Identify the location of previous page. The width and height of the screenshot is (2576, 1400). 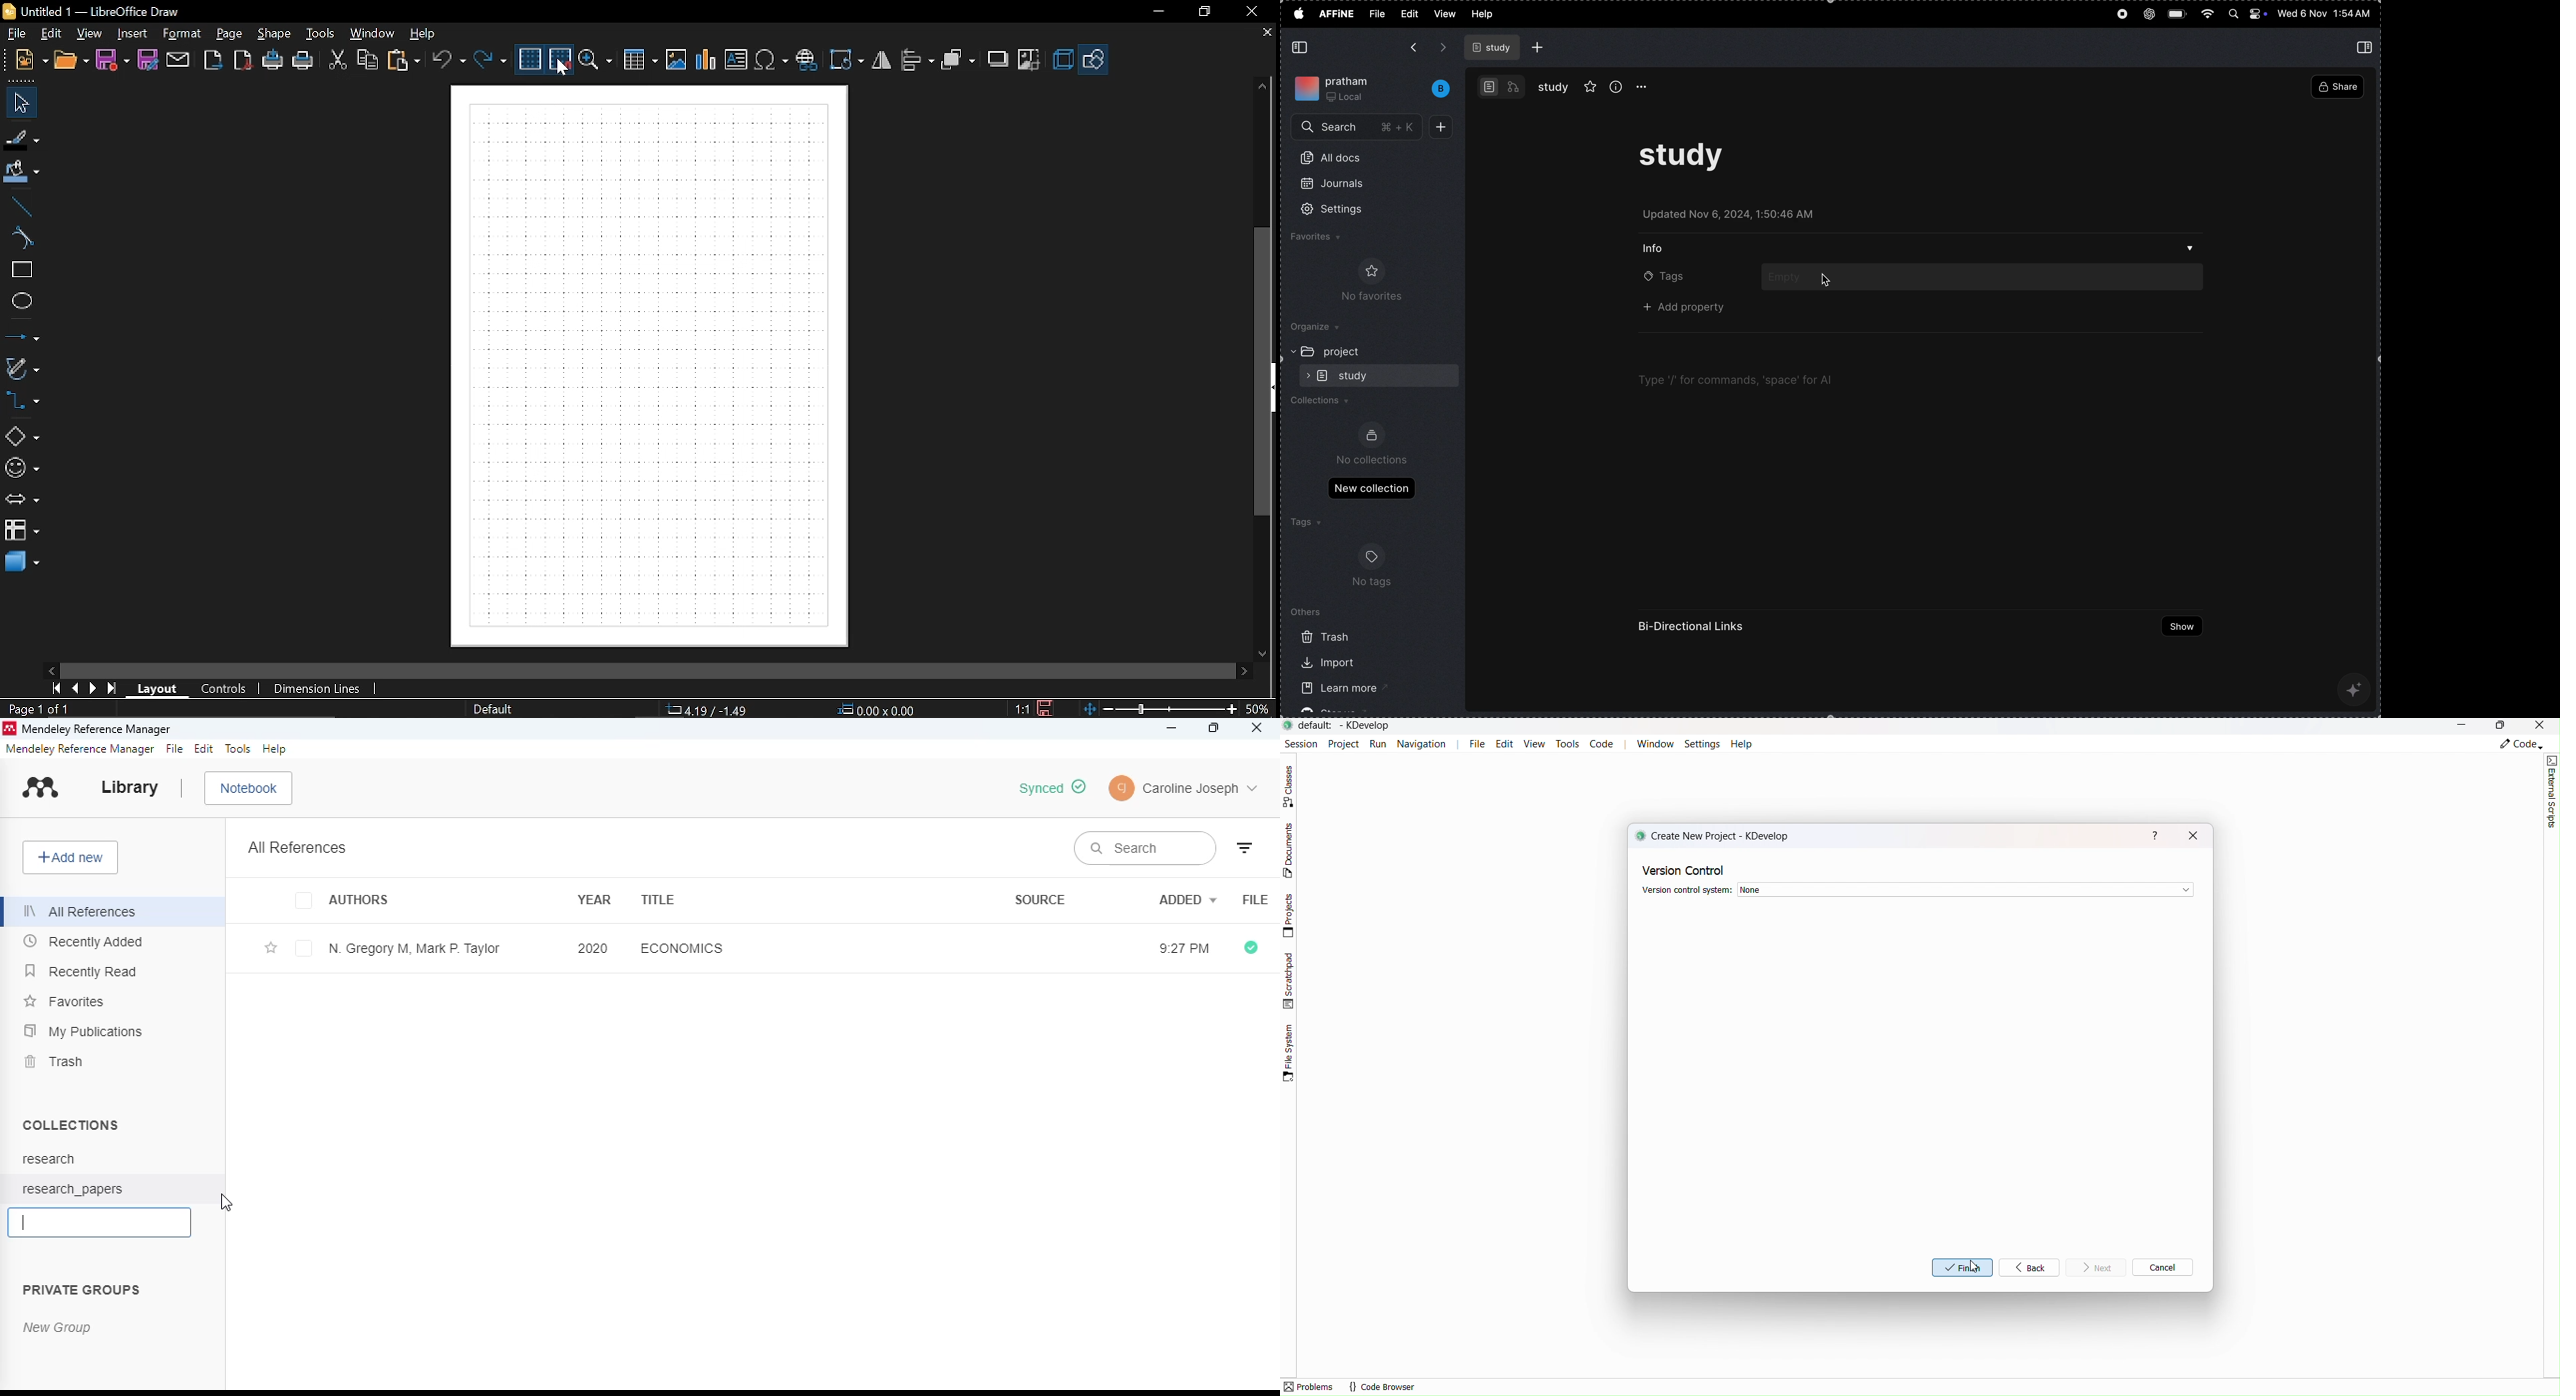
(76, 688).